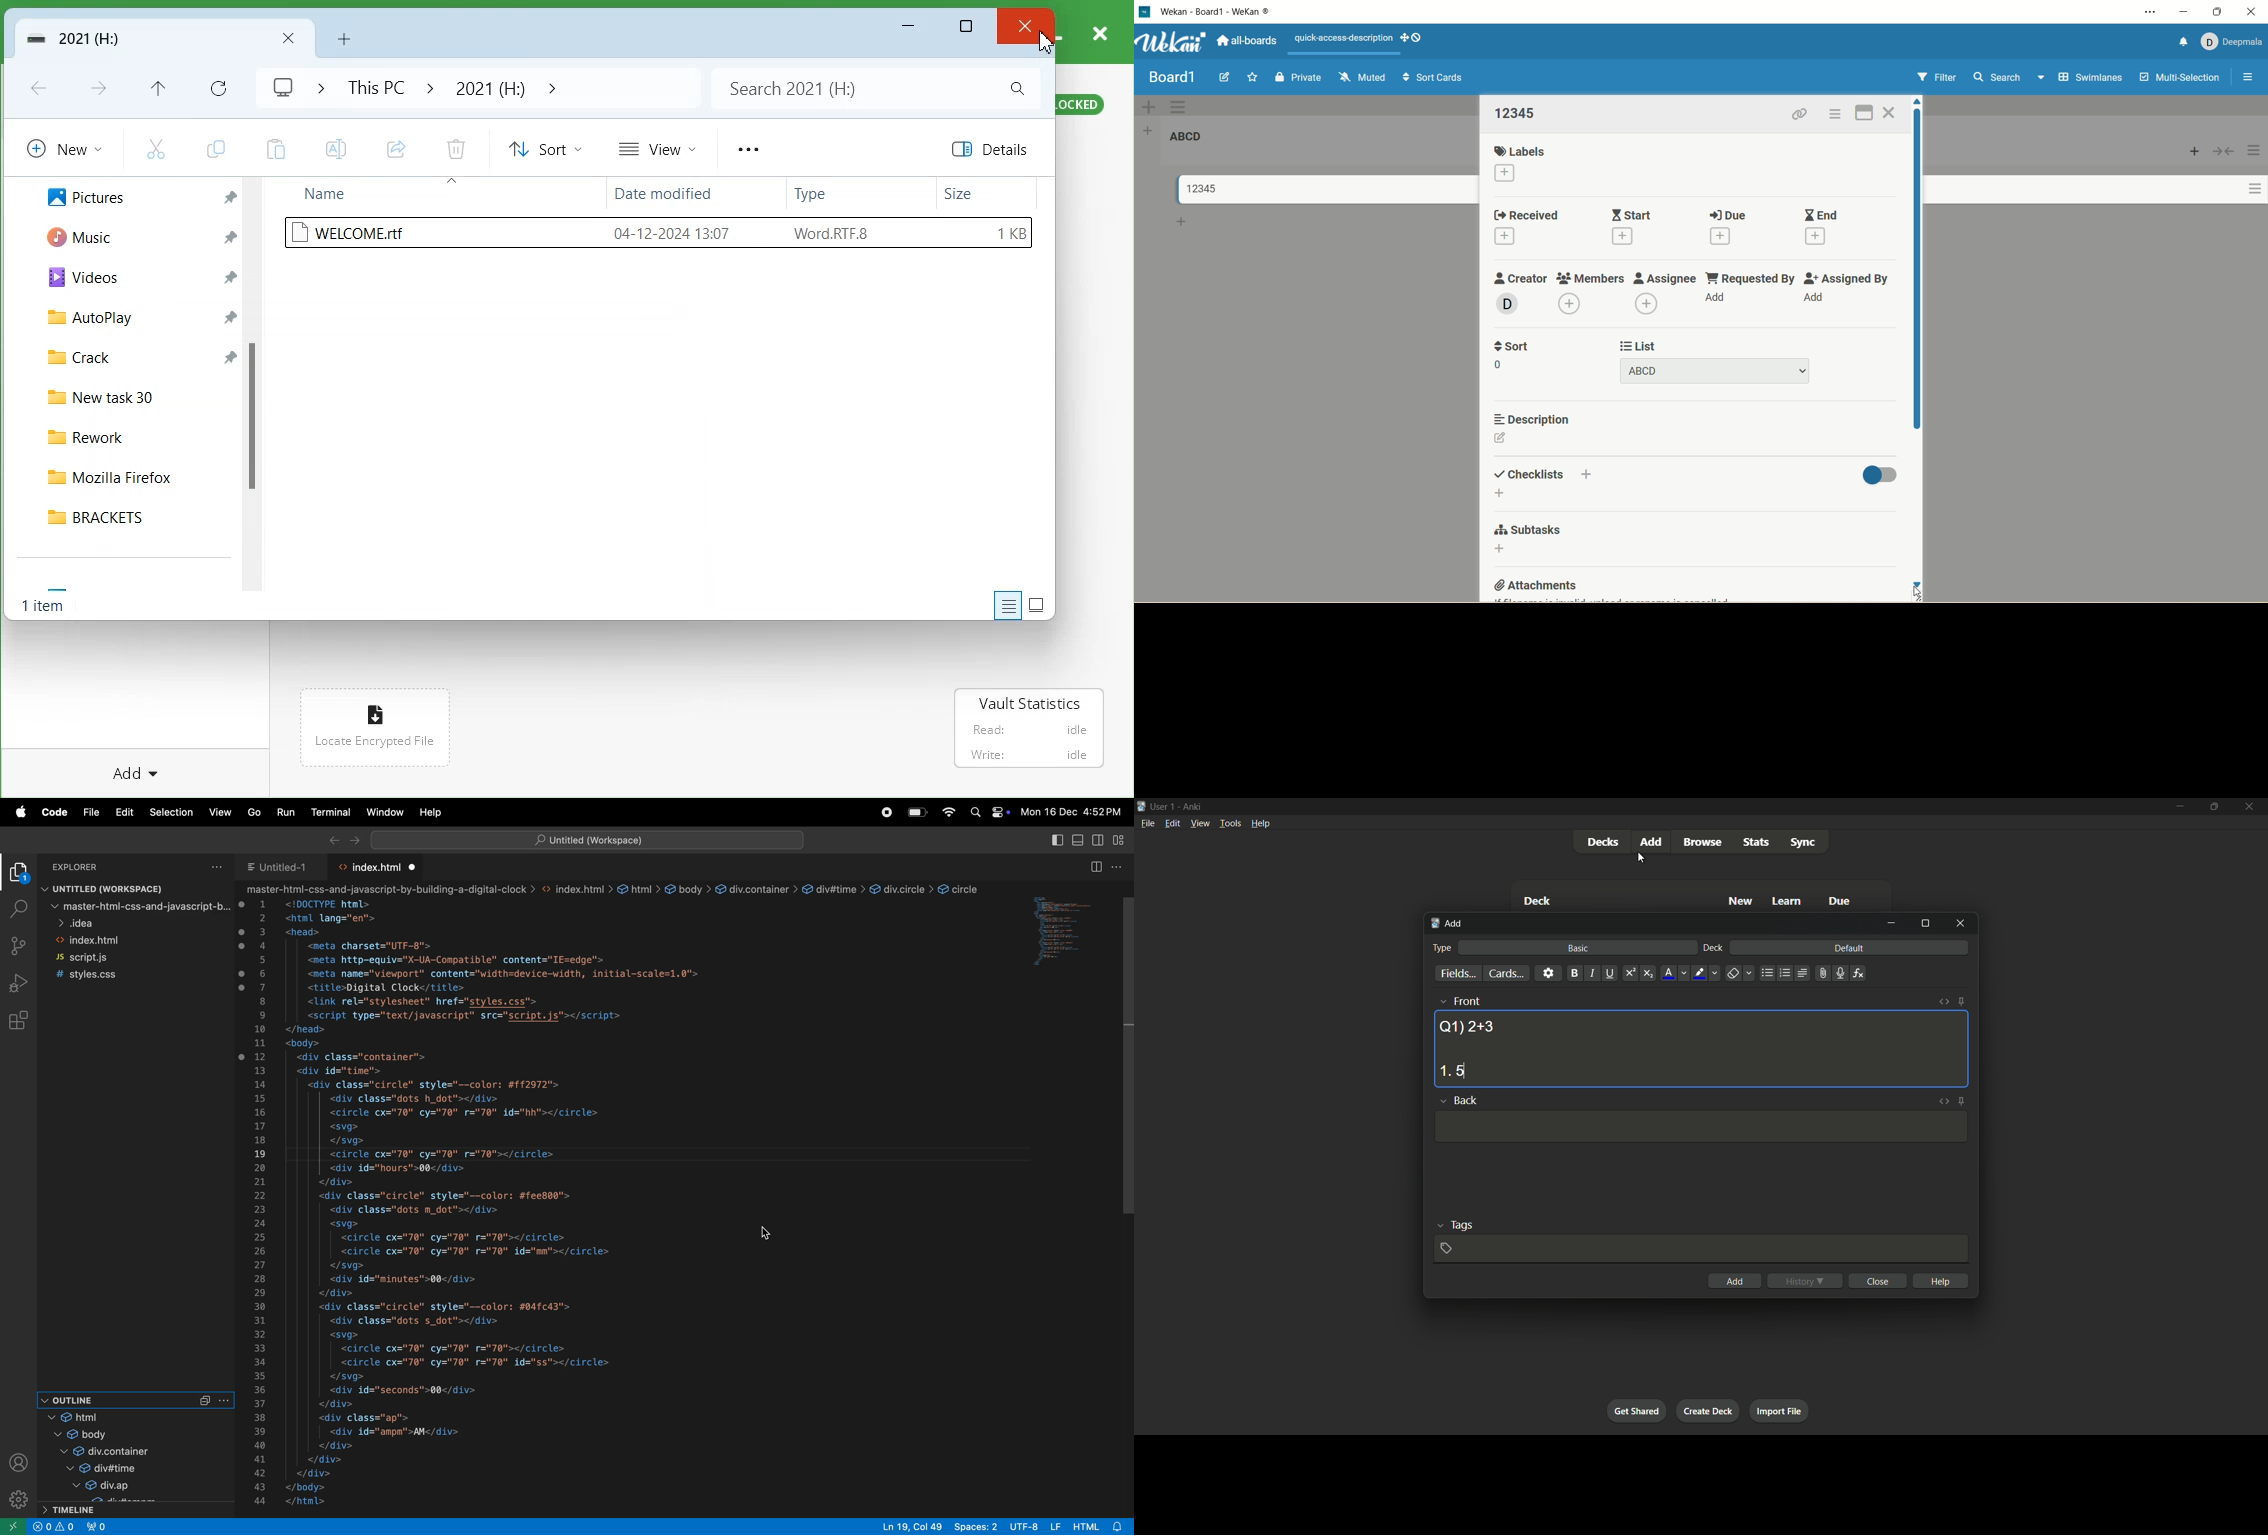 Image resolution: width=2268 pixels, height=1540 pixels. What do you see at coordinates (1879, 474) in the screenshot?
I see `toggle button` at bounding box center [1879, 474].